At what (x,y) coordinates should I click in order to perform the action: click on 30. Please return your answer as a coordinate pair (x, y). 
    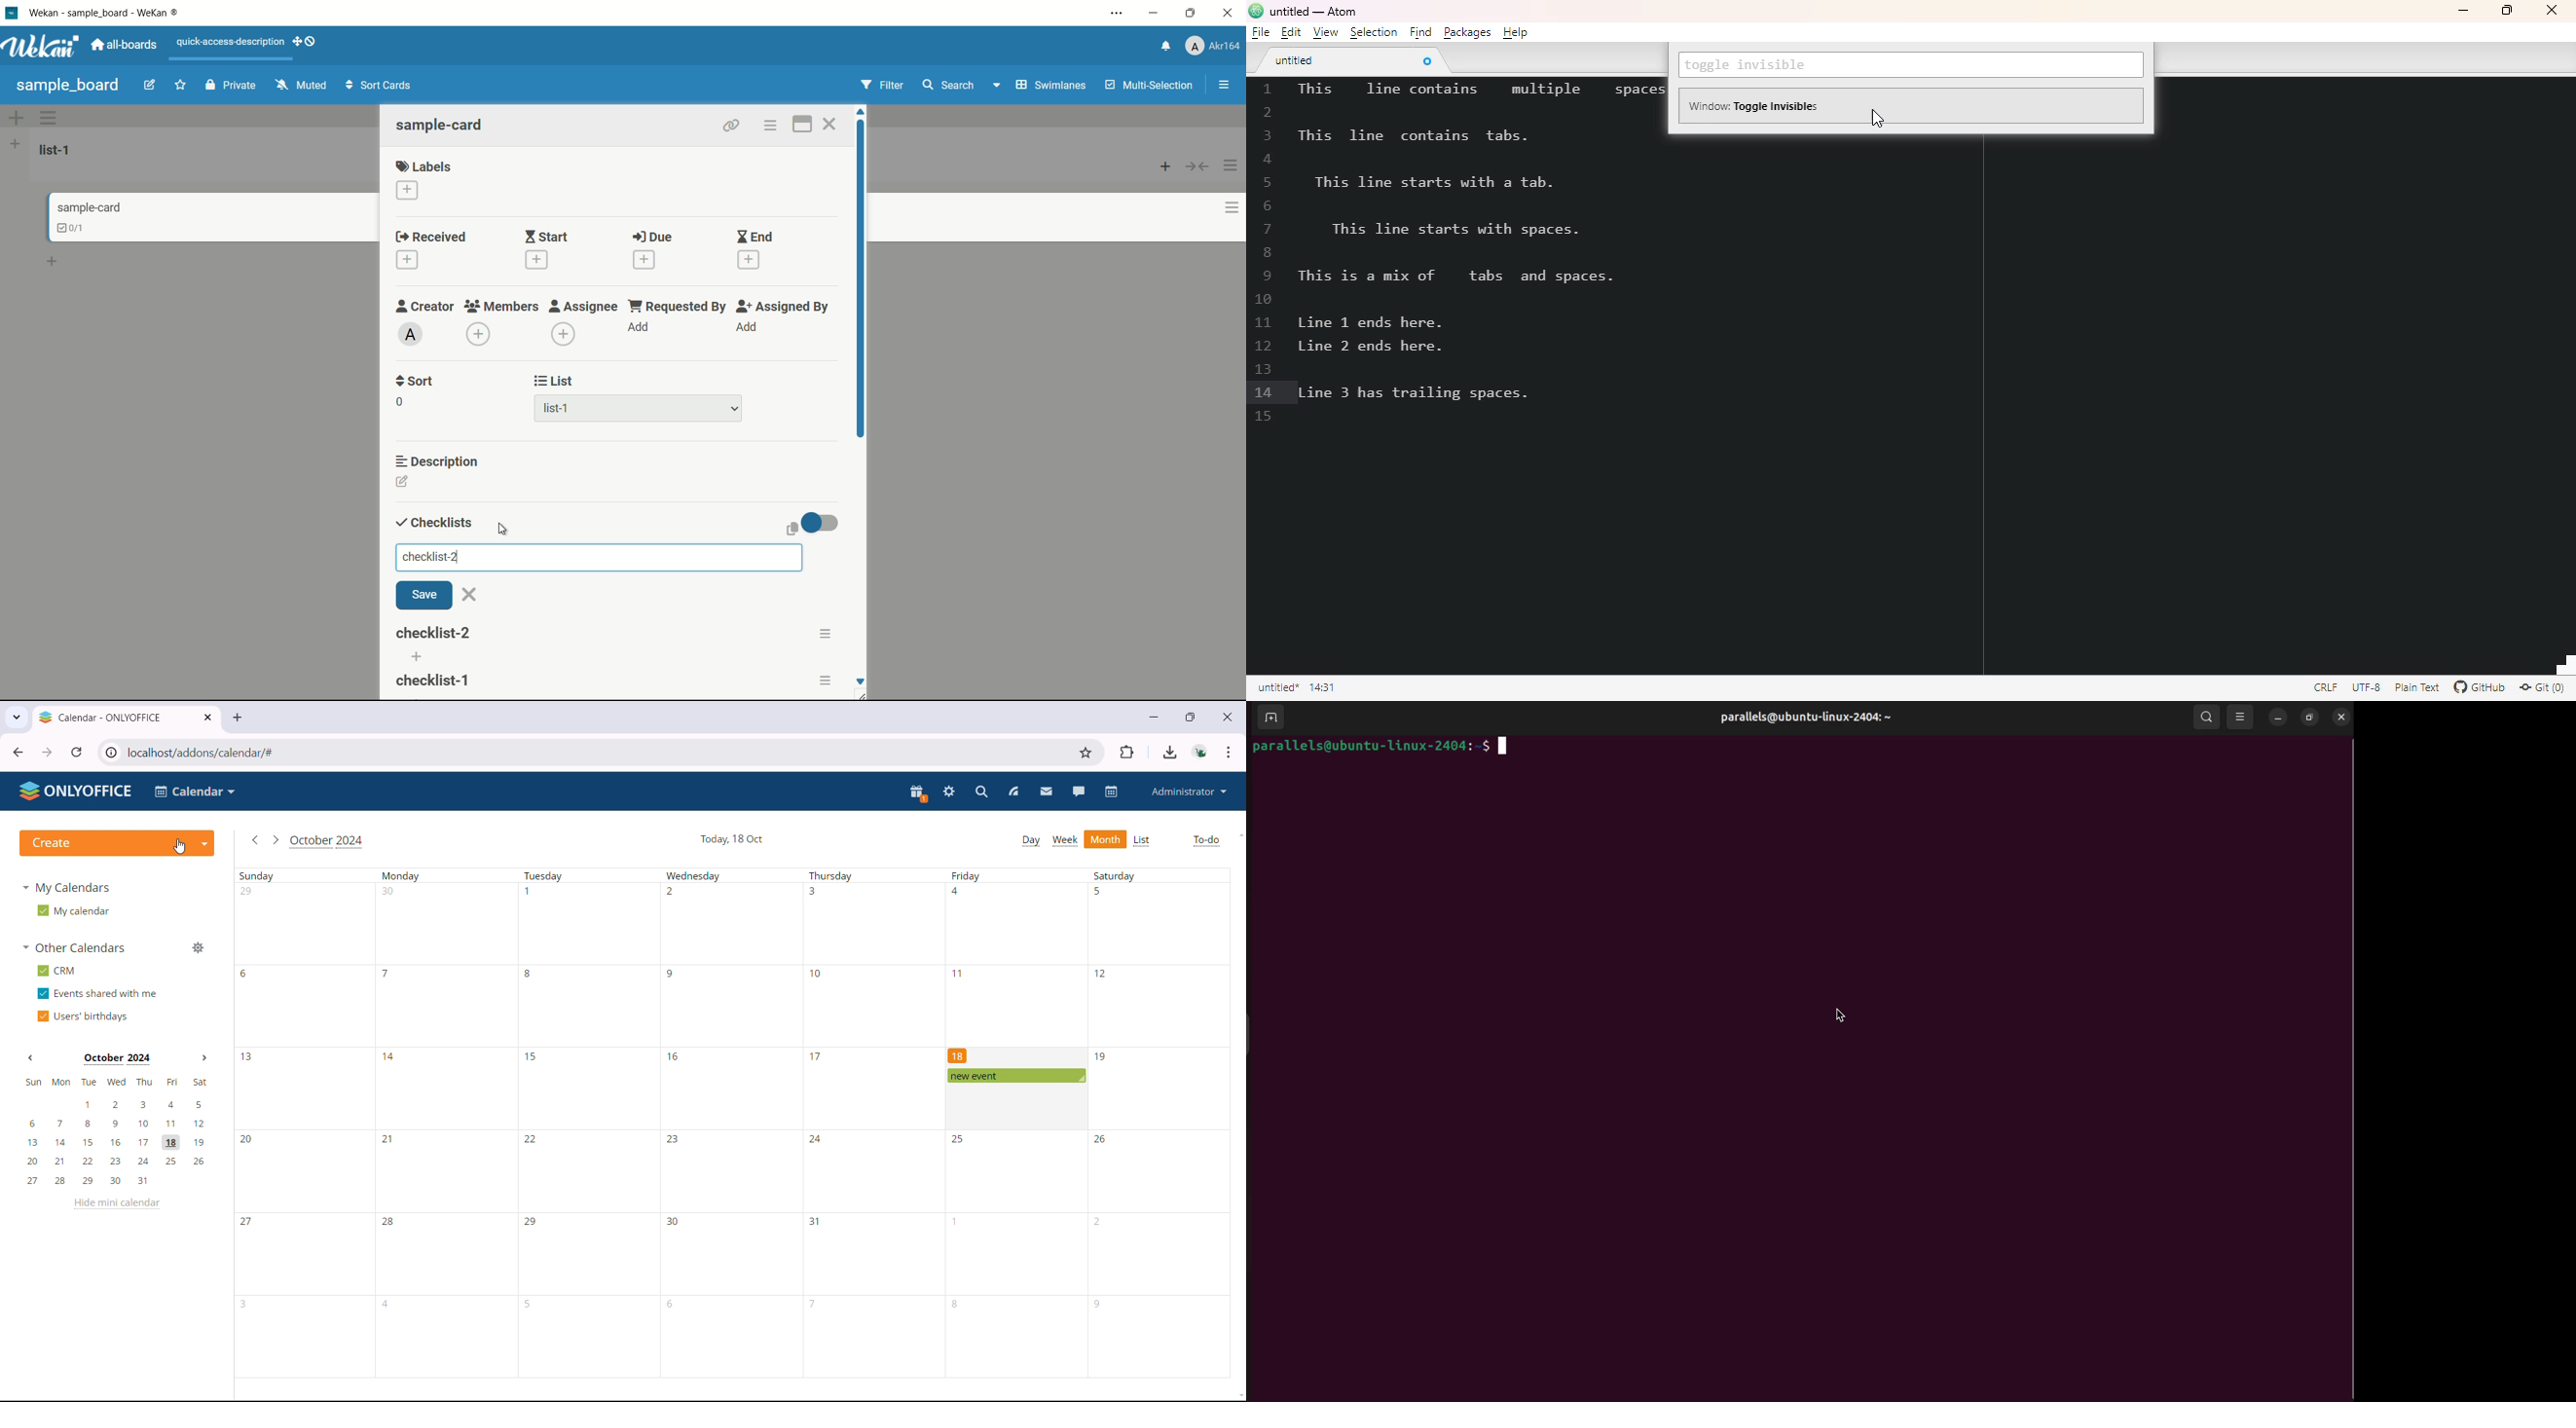
    Looking at the image, I should click on (673, 1222).